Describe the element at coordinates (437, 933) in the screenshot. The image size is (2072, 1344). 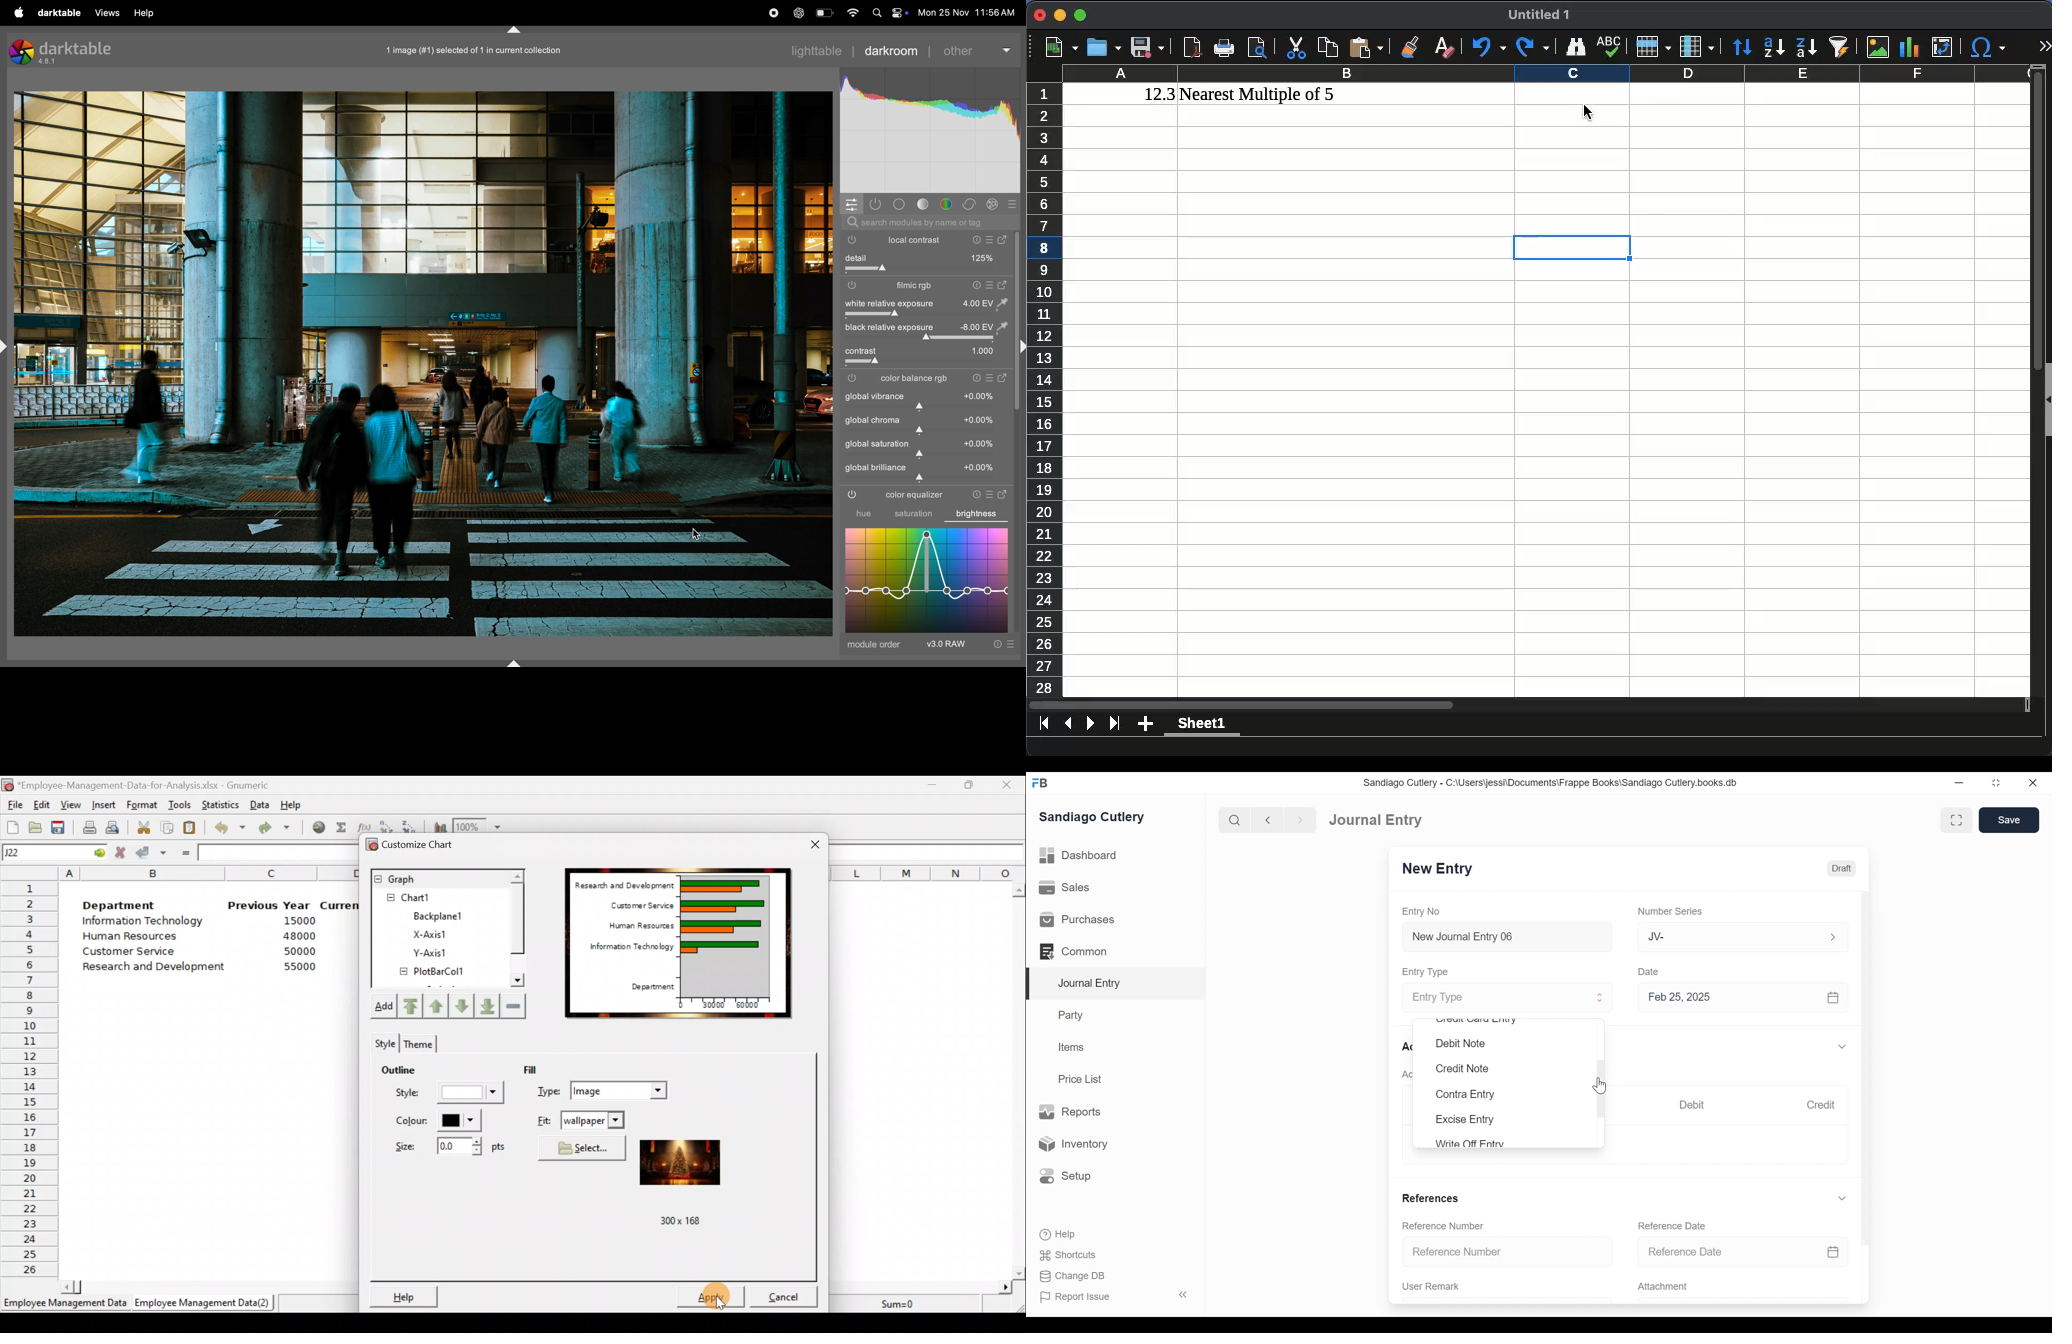
I see `X-axis1` at that location.